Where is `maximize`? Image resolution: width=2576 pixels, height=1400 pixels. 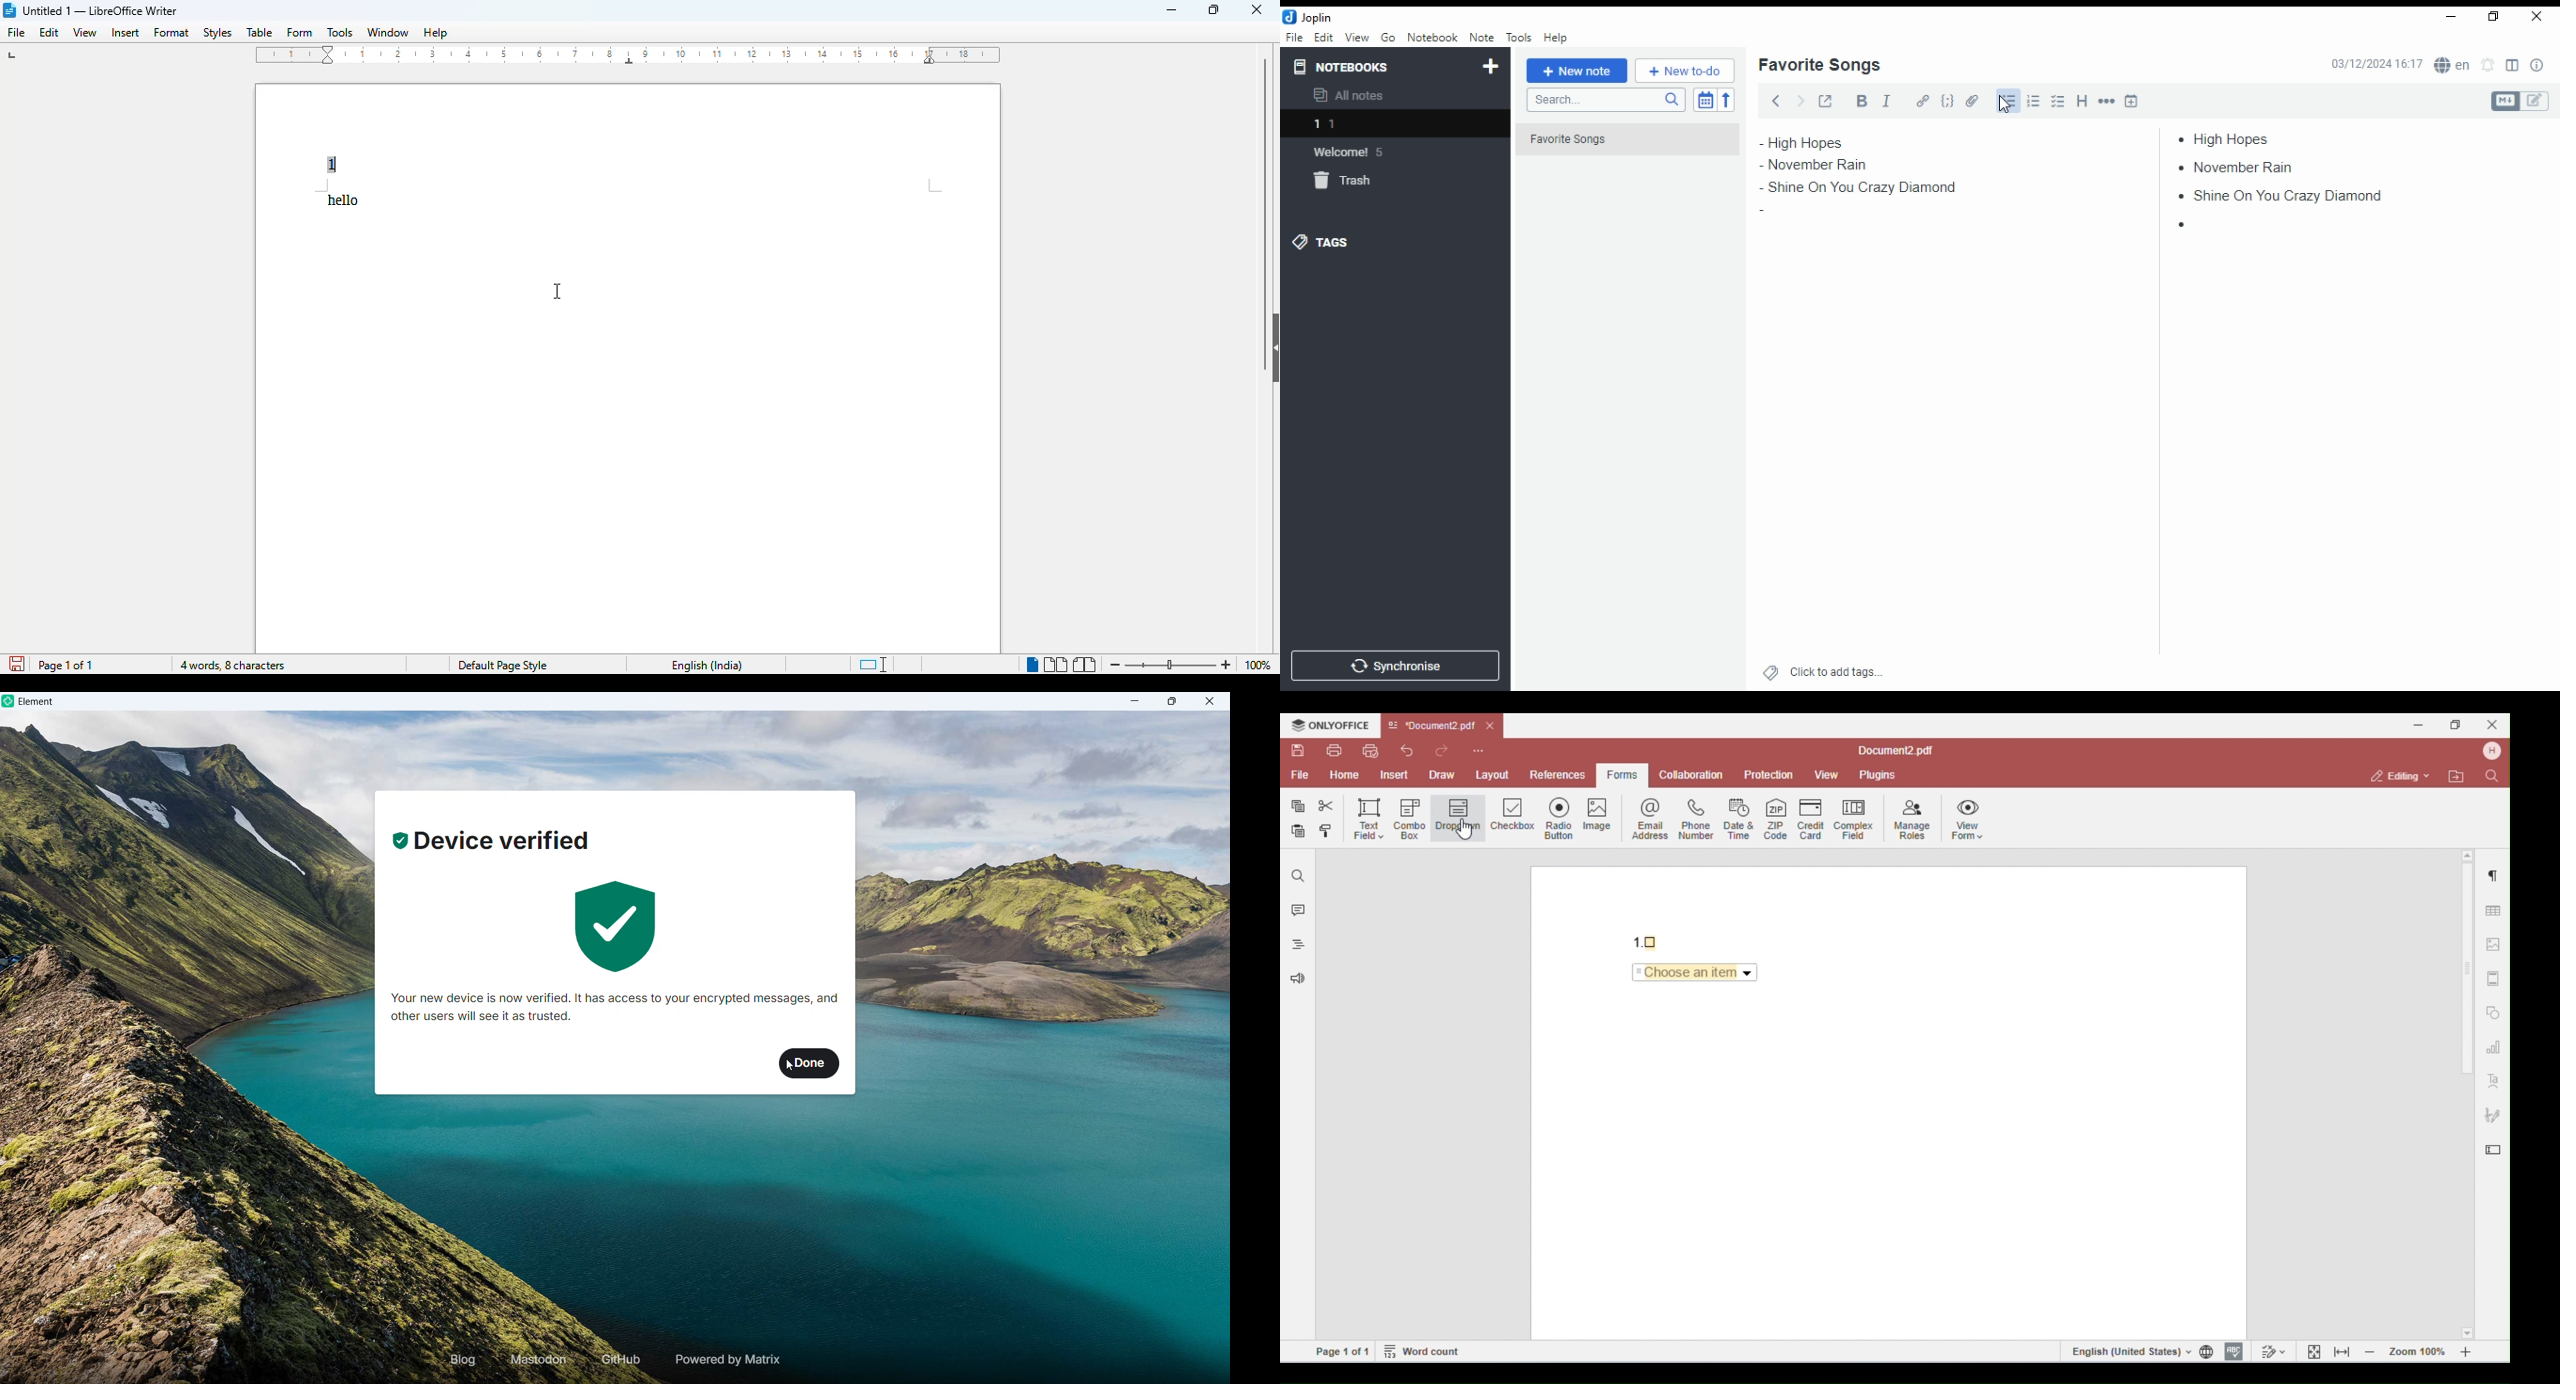 maximize is located at coordinates (1215, 10).